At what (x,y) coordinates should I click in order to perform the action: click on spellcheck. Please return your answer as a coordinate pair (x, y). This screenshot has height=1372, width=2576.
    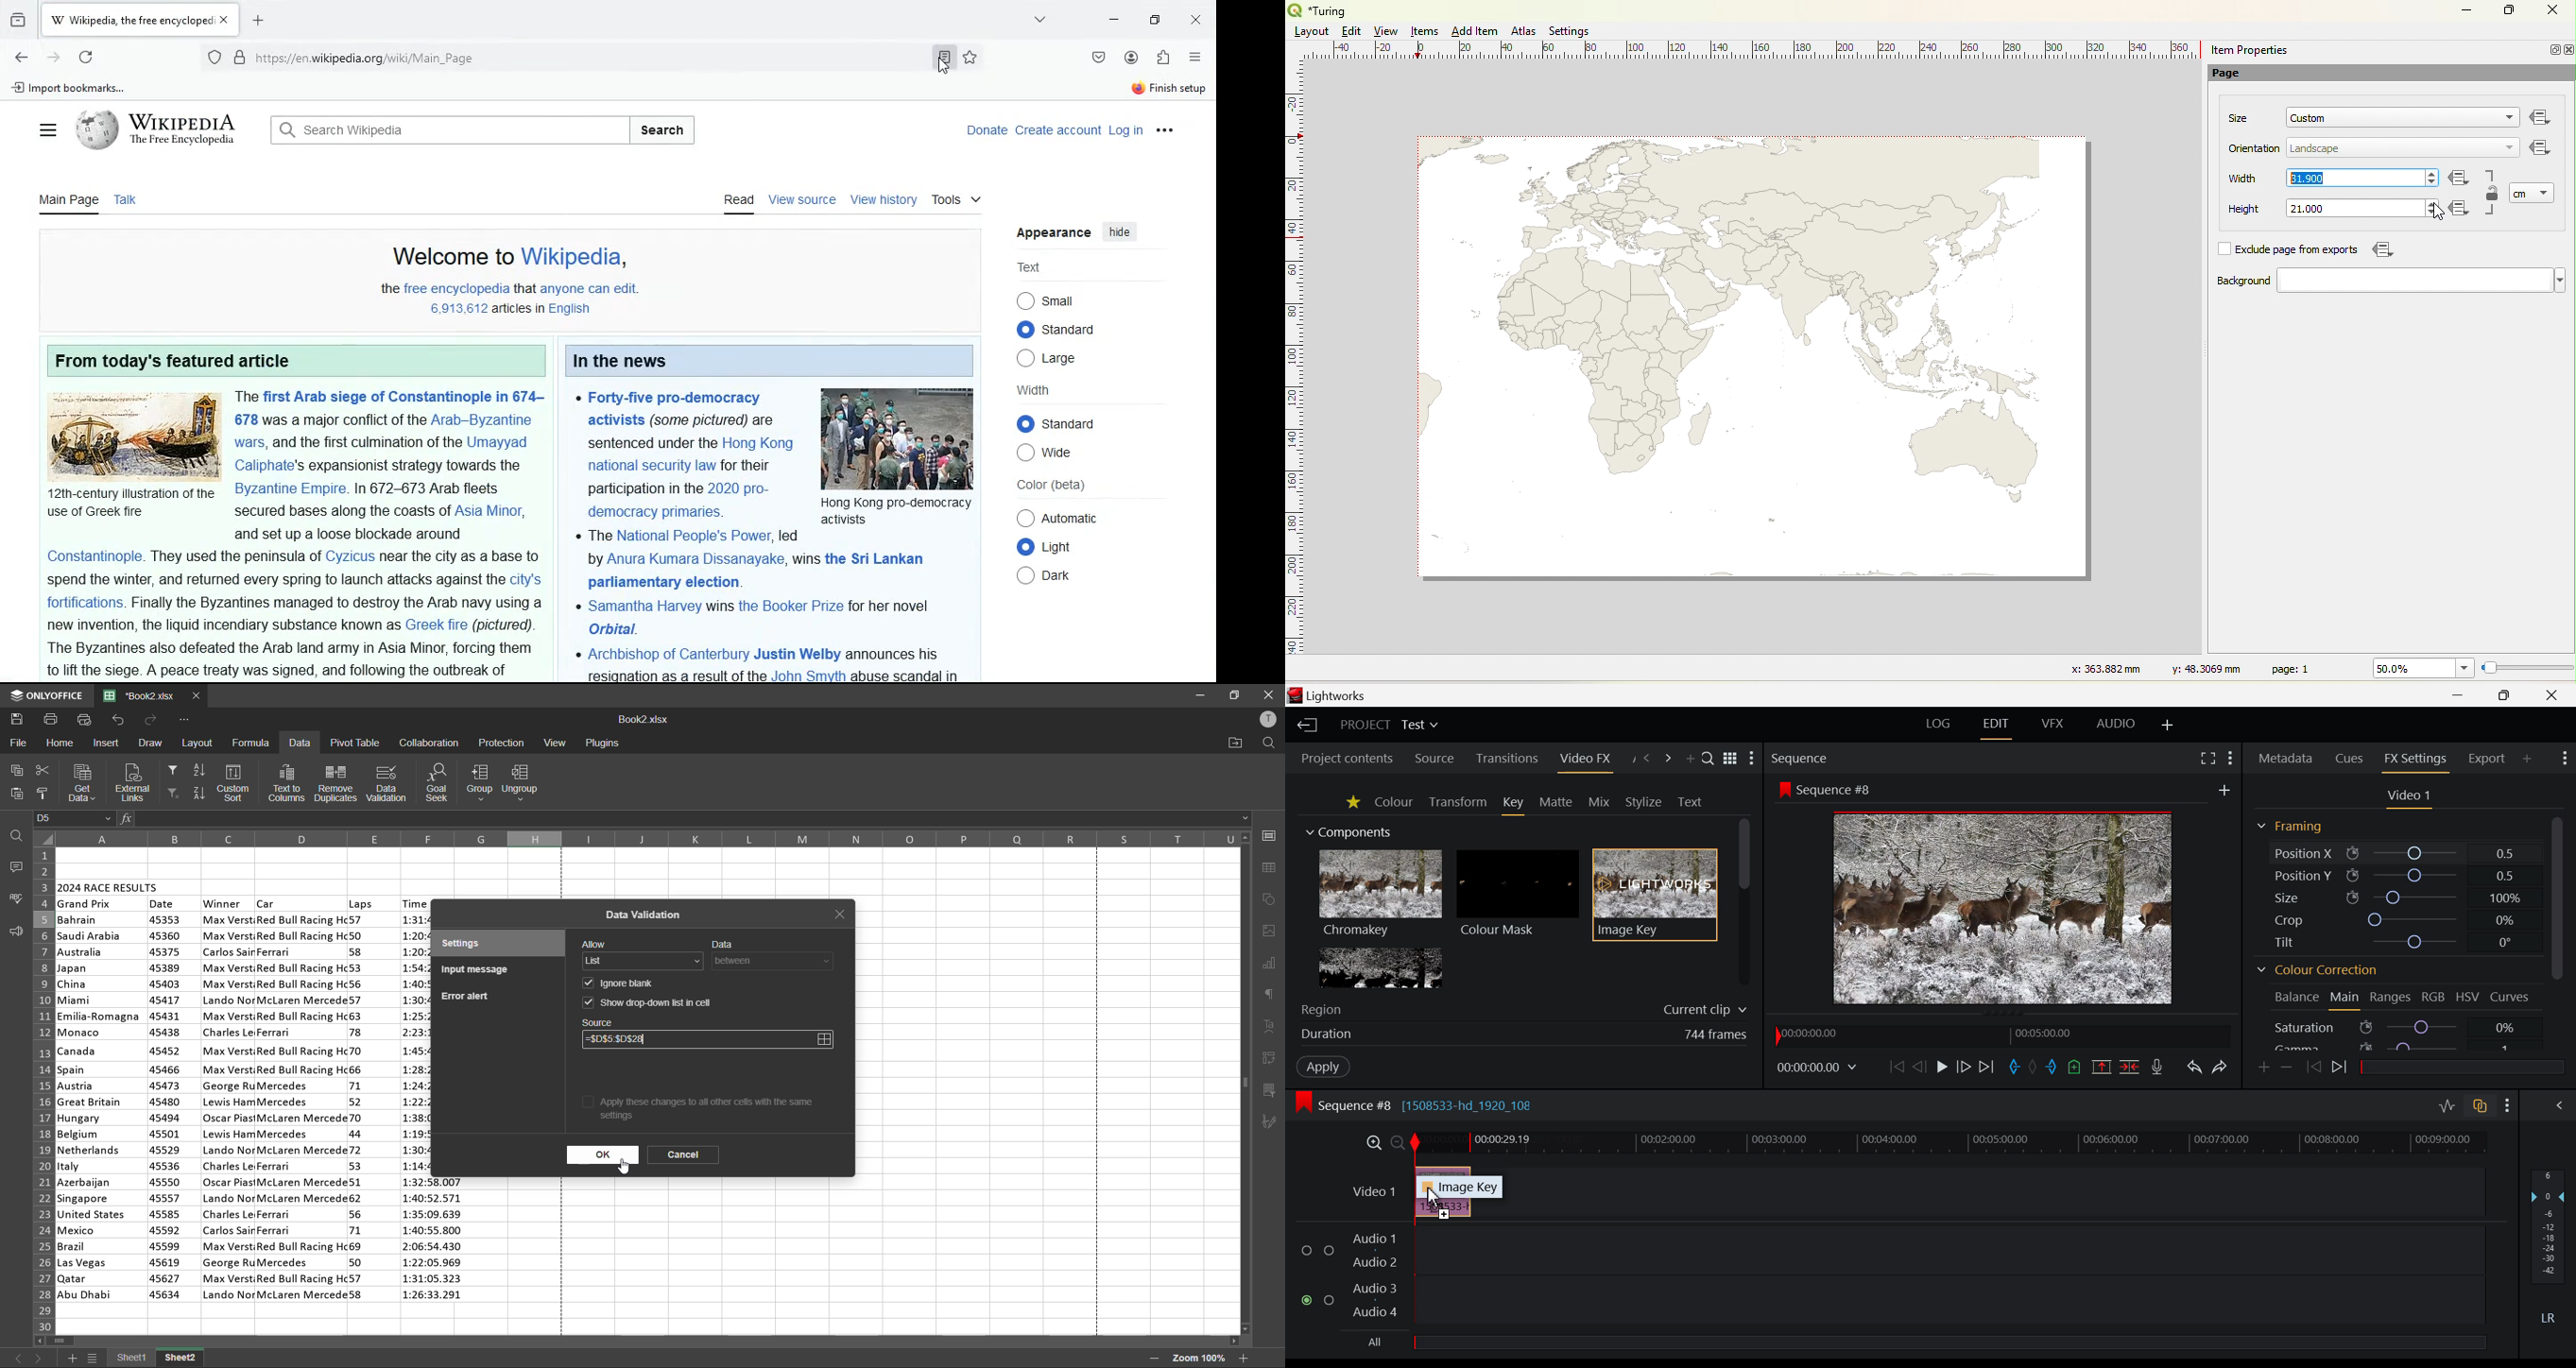
    Looking at the image, I should click on (12, 898).